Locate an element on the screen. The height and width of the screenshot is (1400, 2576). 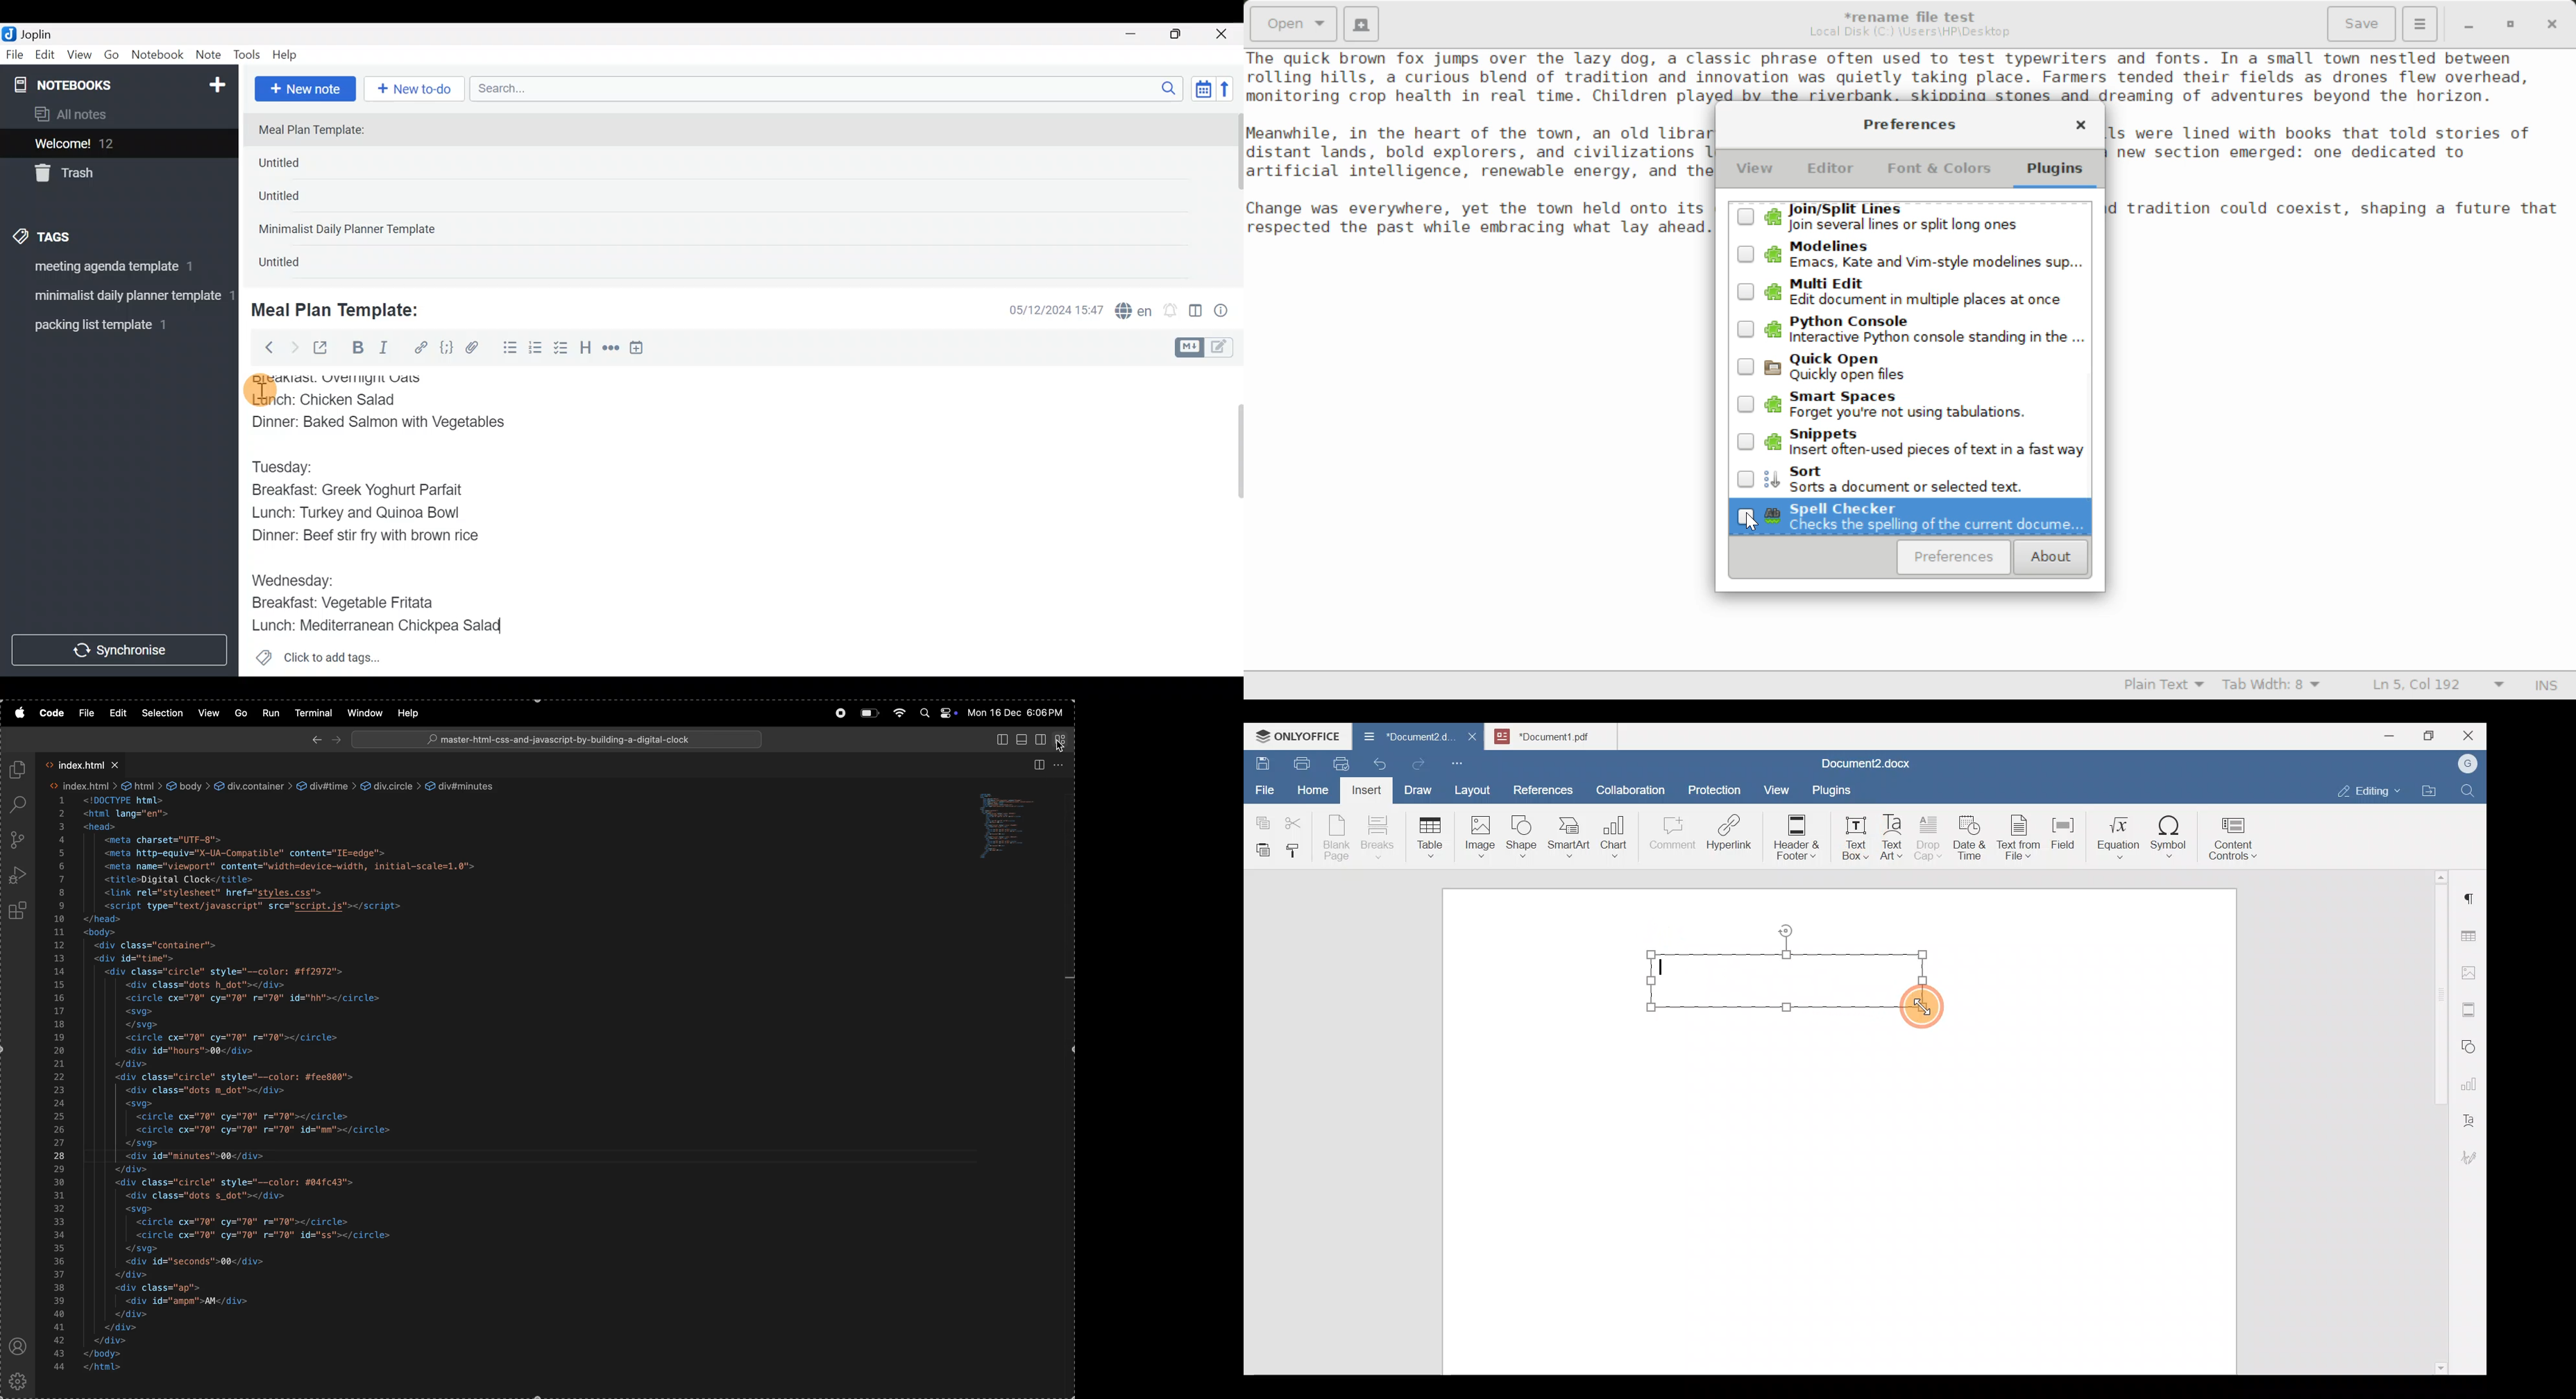
Close is located at coordinates (1224, 35).